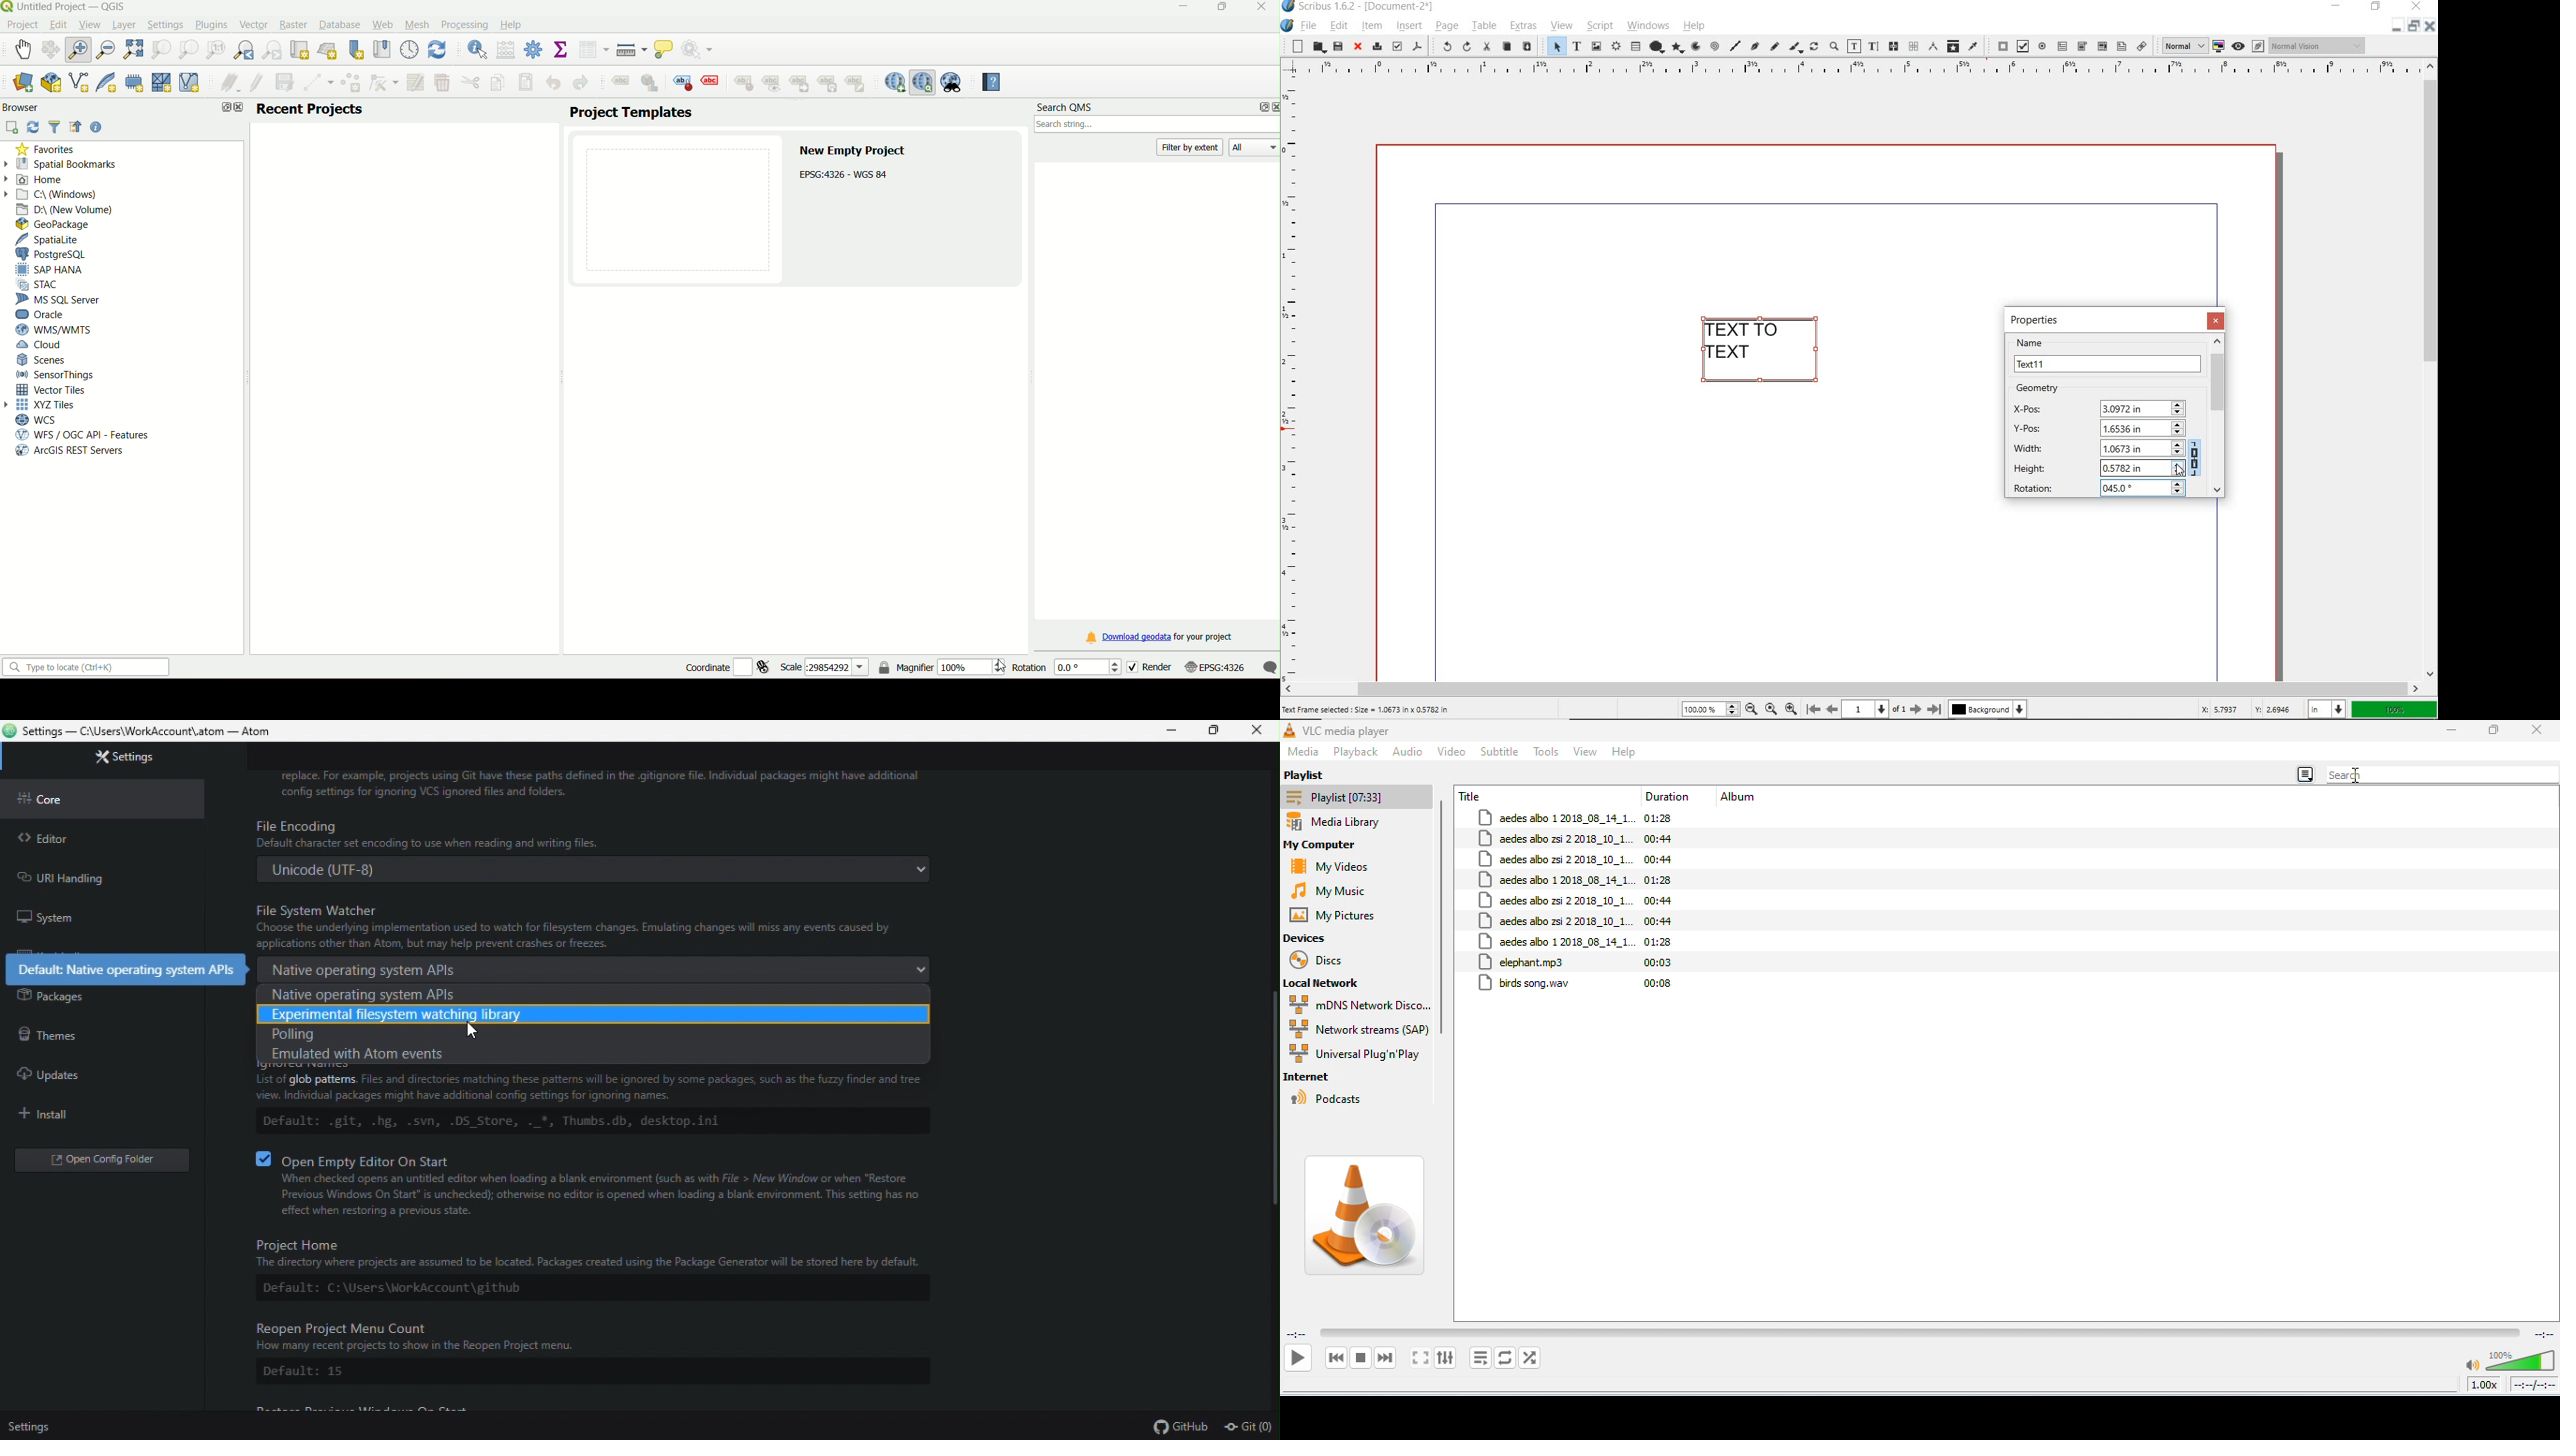 The height and width of the screenshot is (1456, 2576). What do you see at coordinates (1369, 7) in the screenshot?
I see `system name` at bounding box center [1369, 7].